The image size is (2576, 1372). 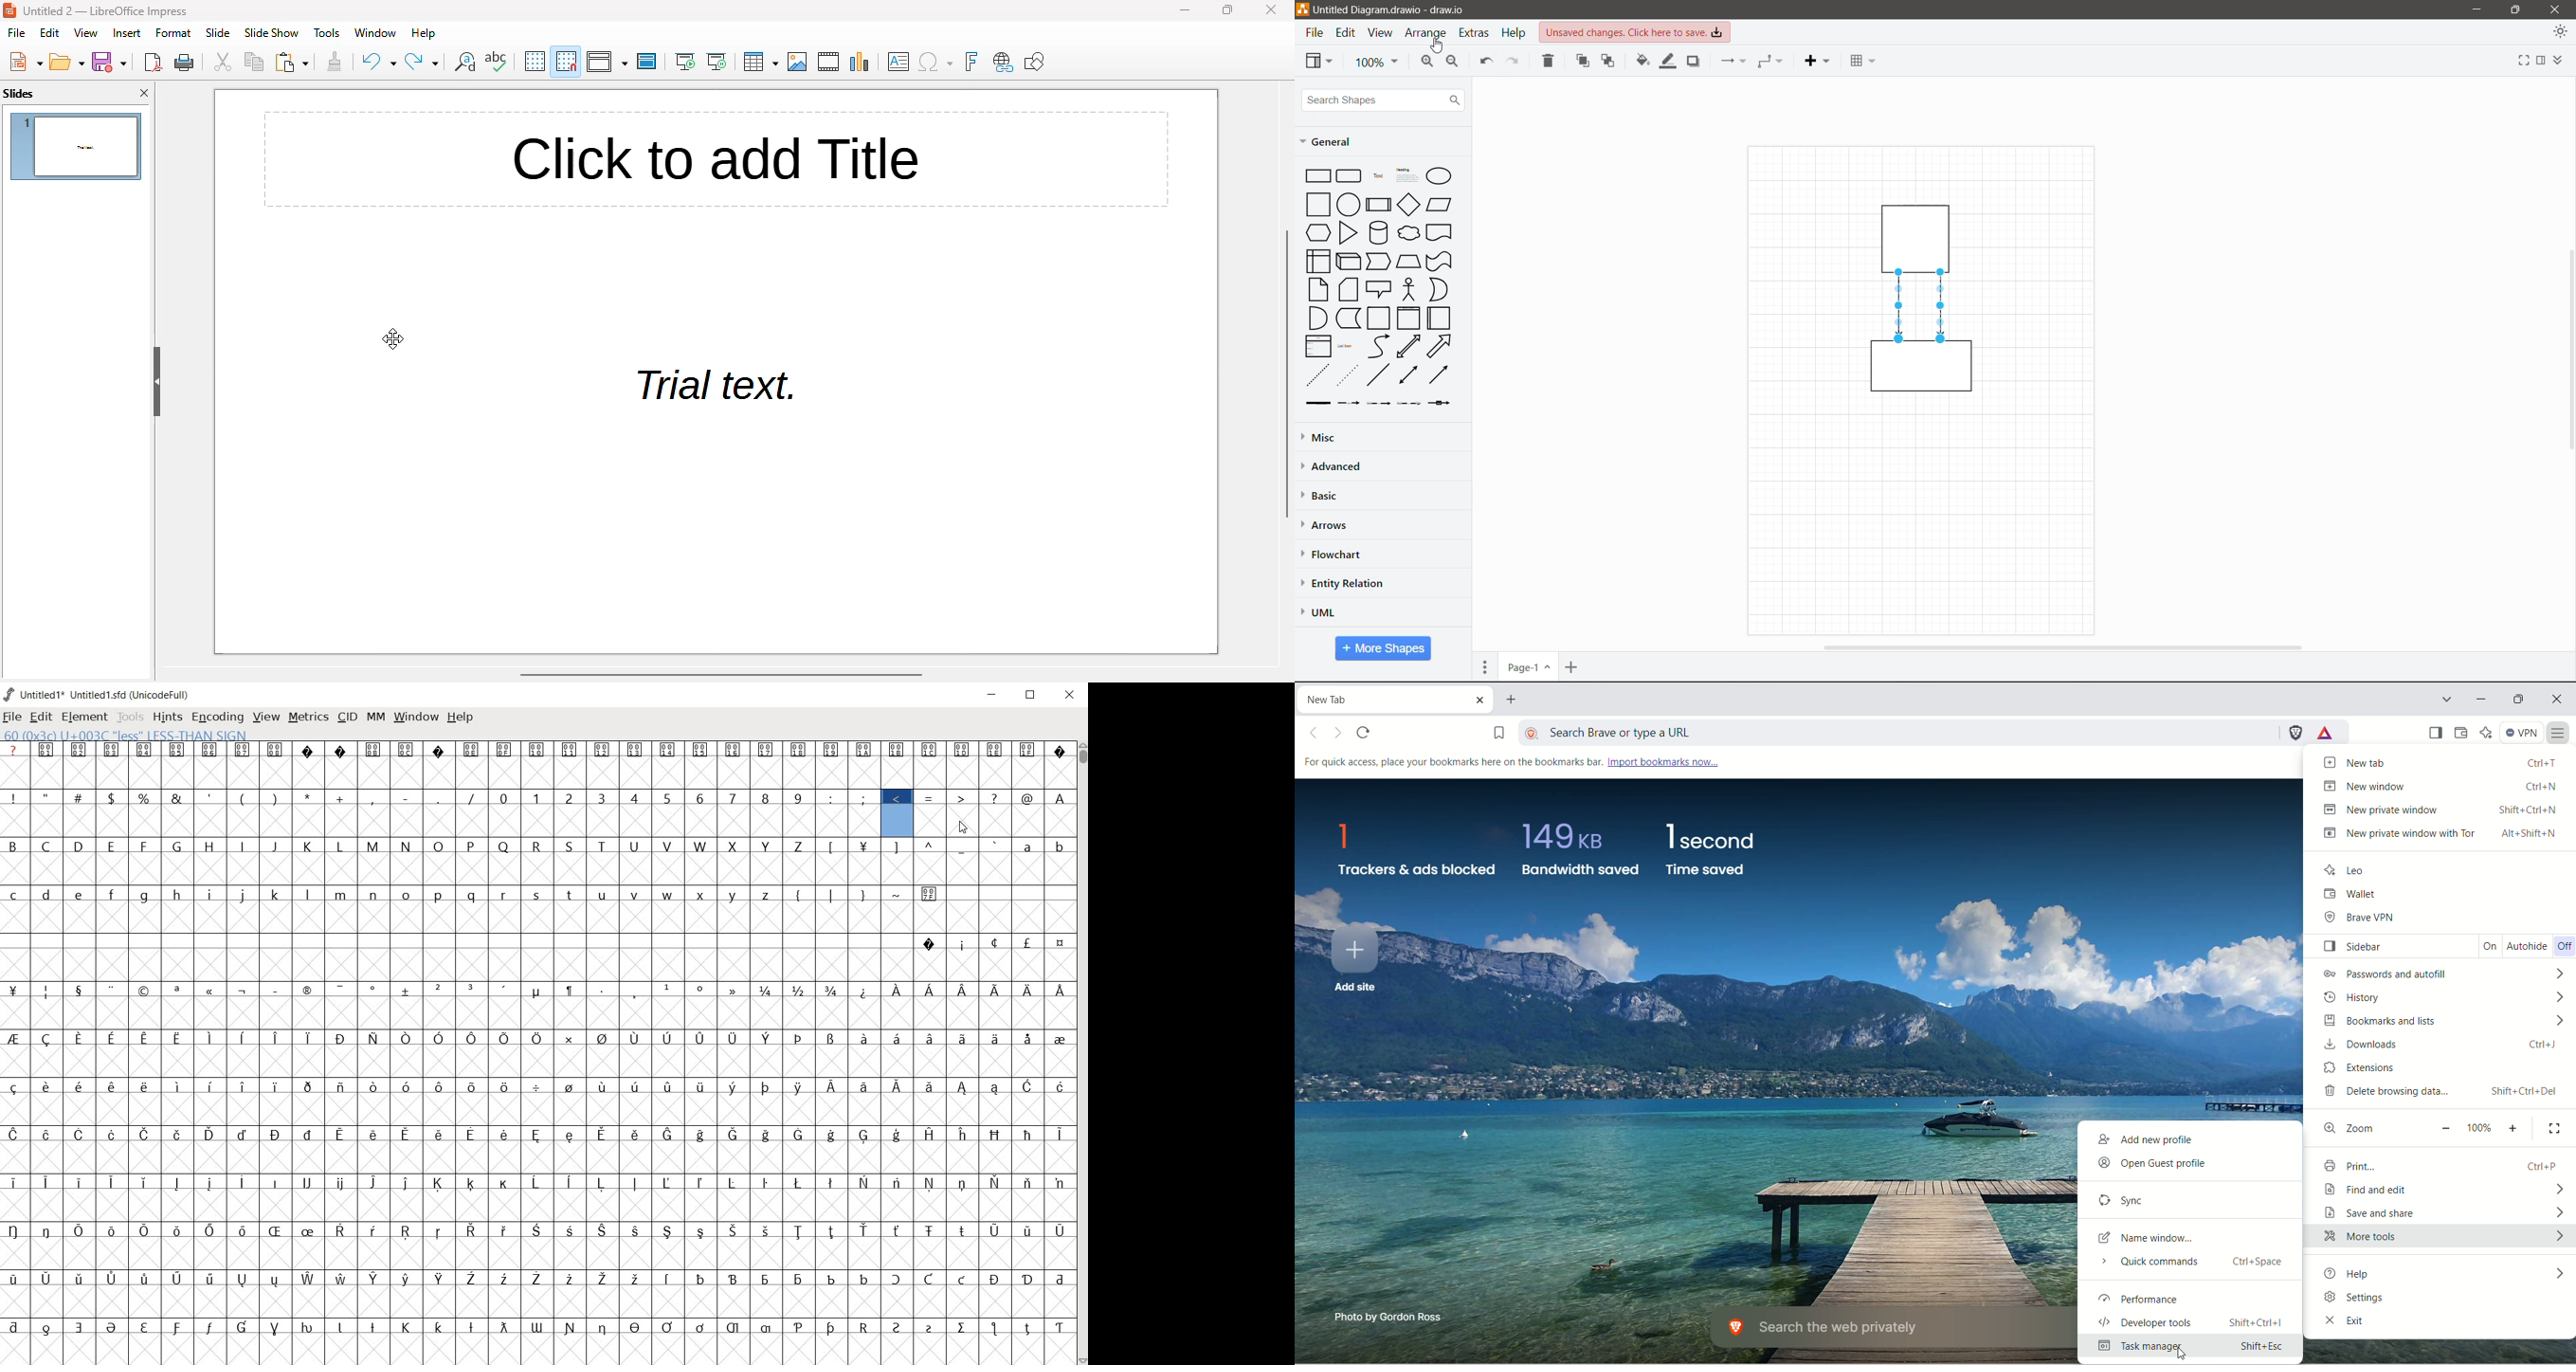 I want to click on Callout, so click(x=1379, y=289).